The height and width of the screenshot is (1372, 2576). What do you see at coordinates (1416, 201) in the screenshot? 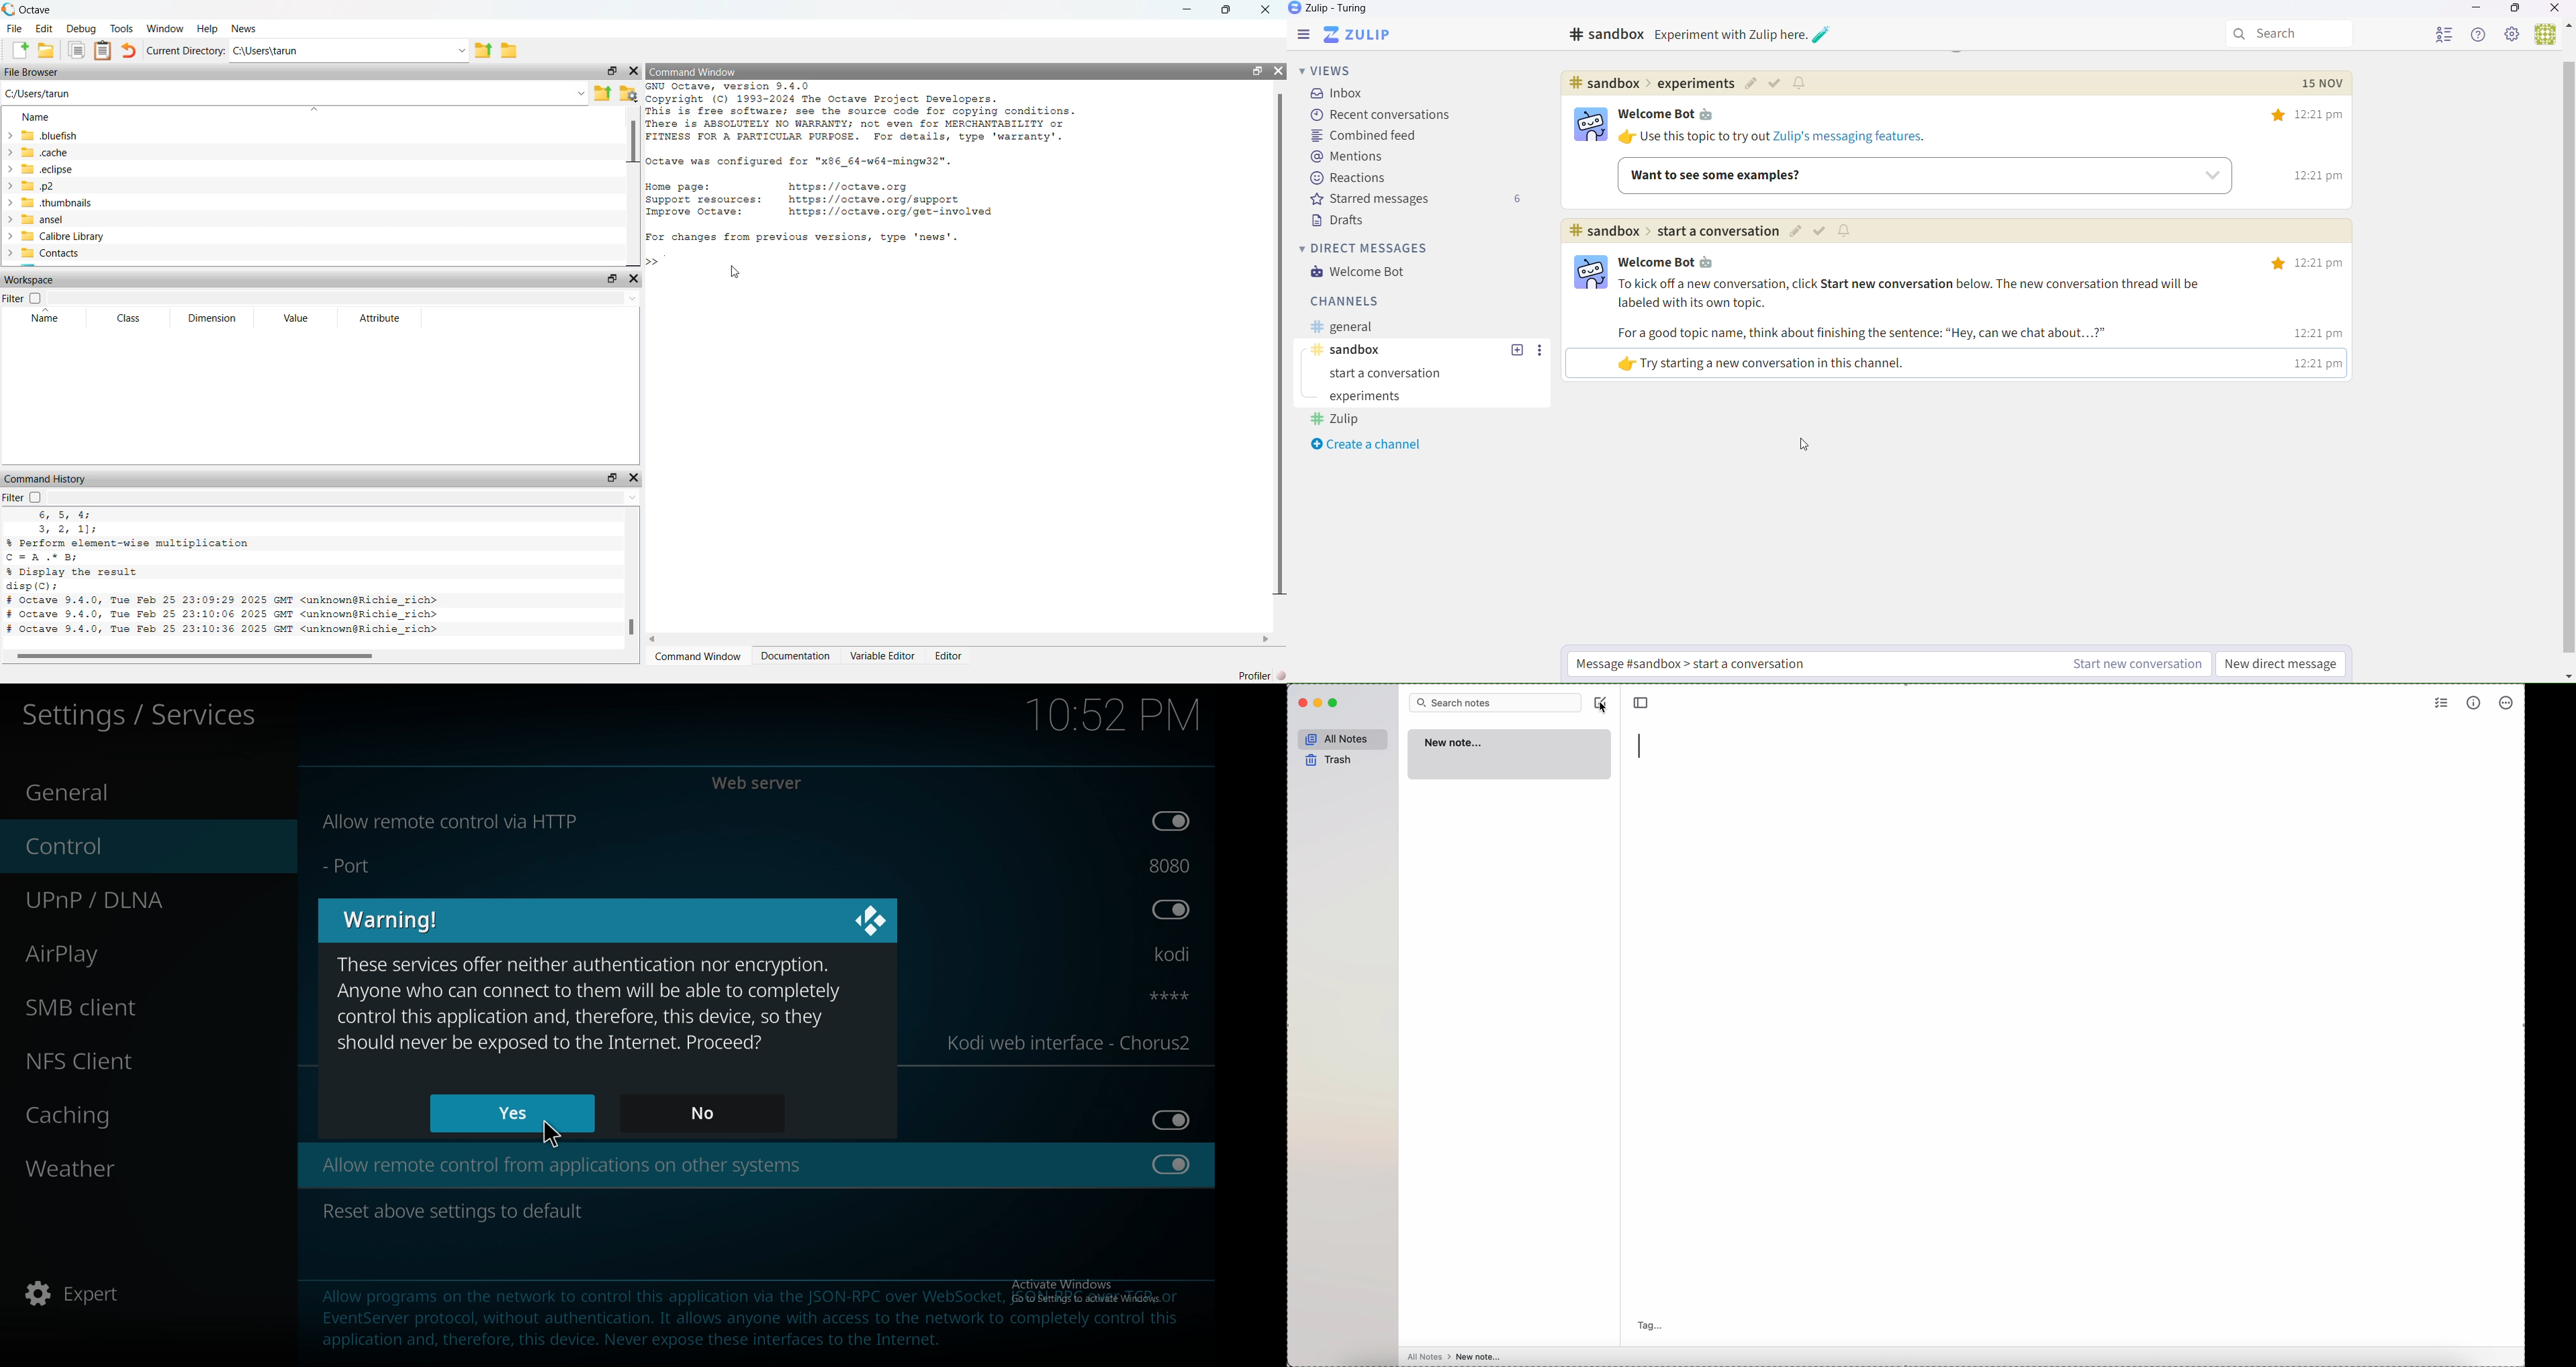
I see `Starred messages` at bounding box center [1416, 201].